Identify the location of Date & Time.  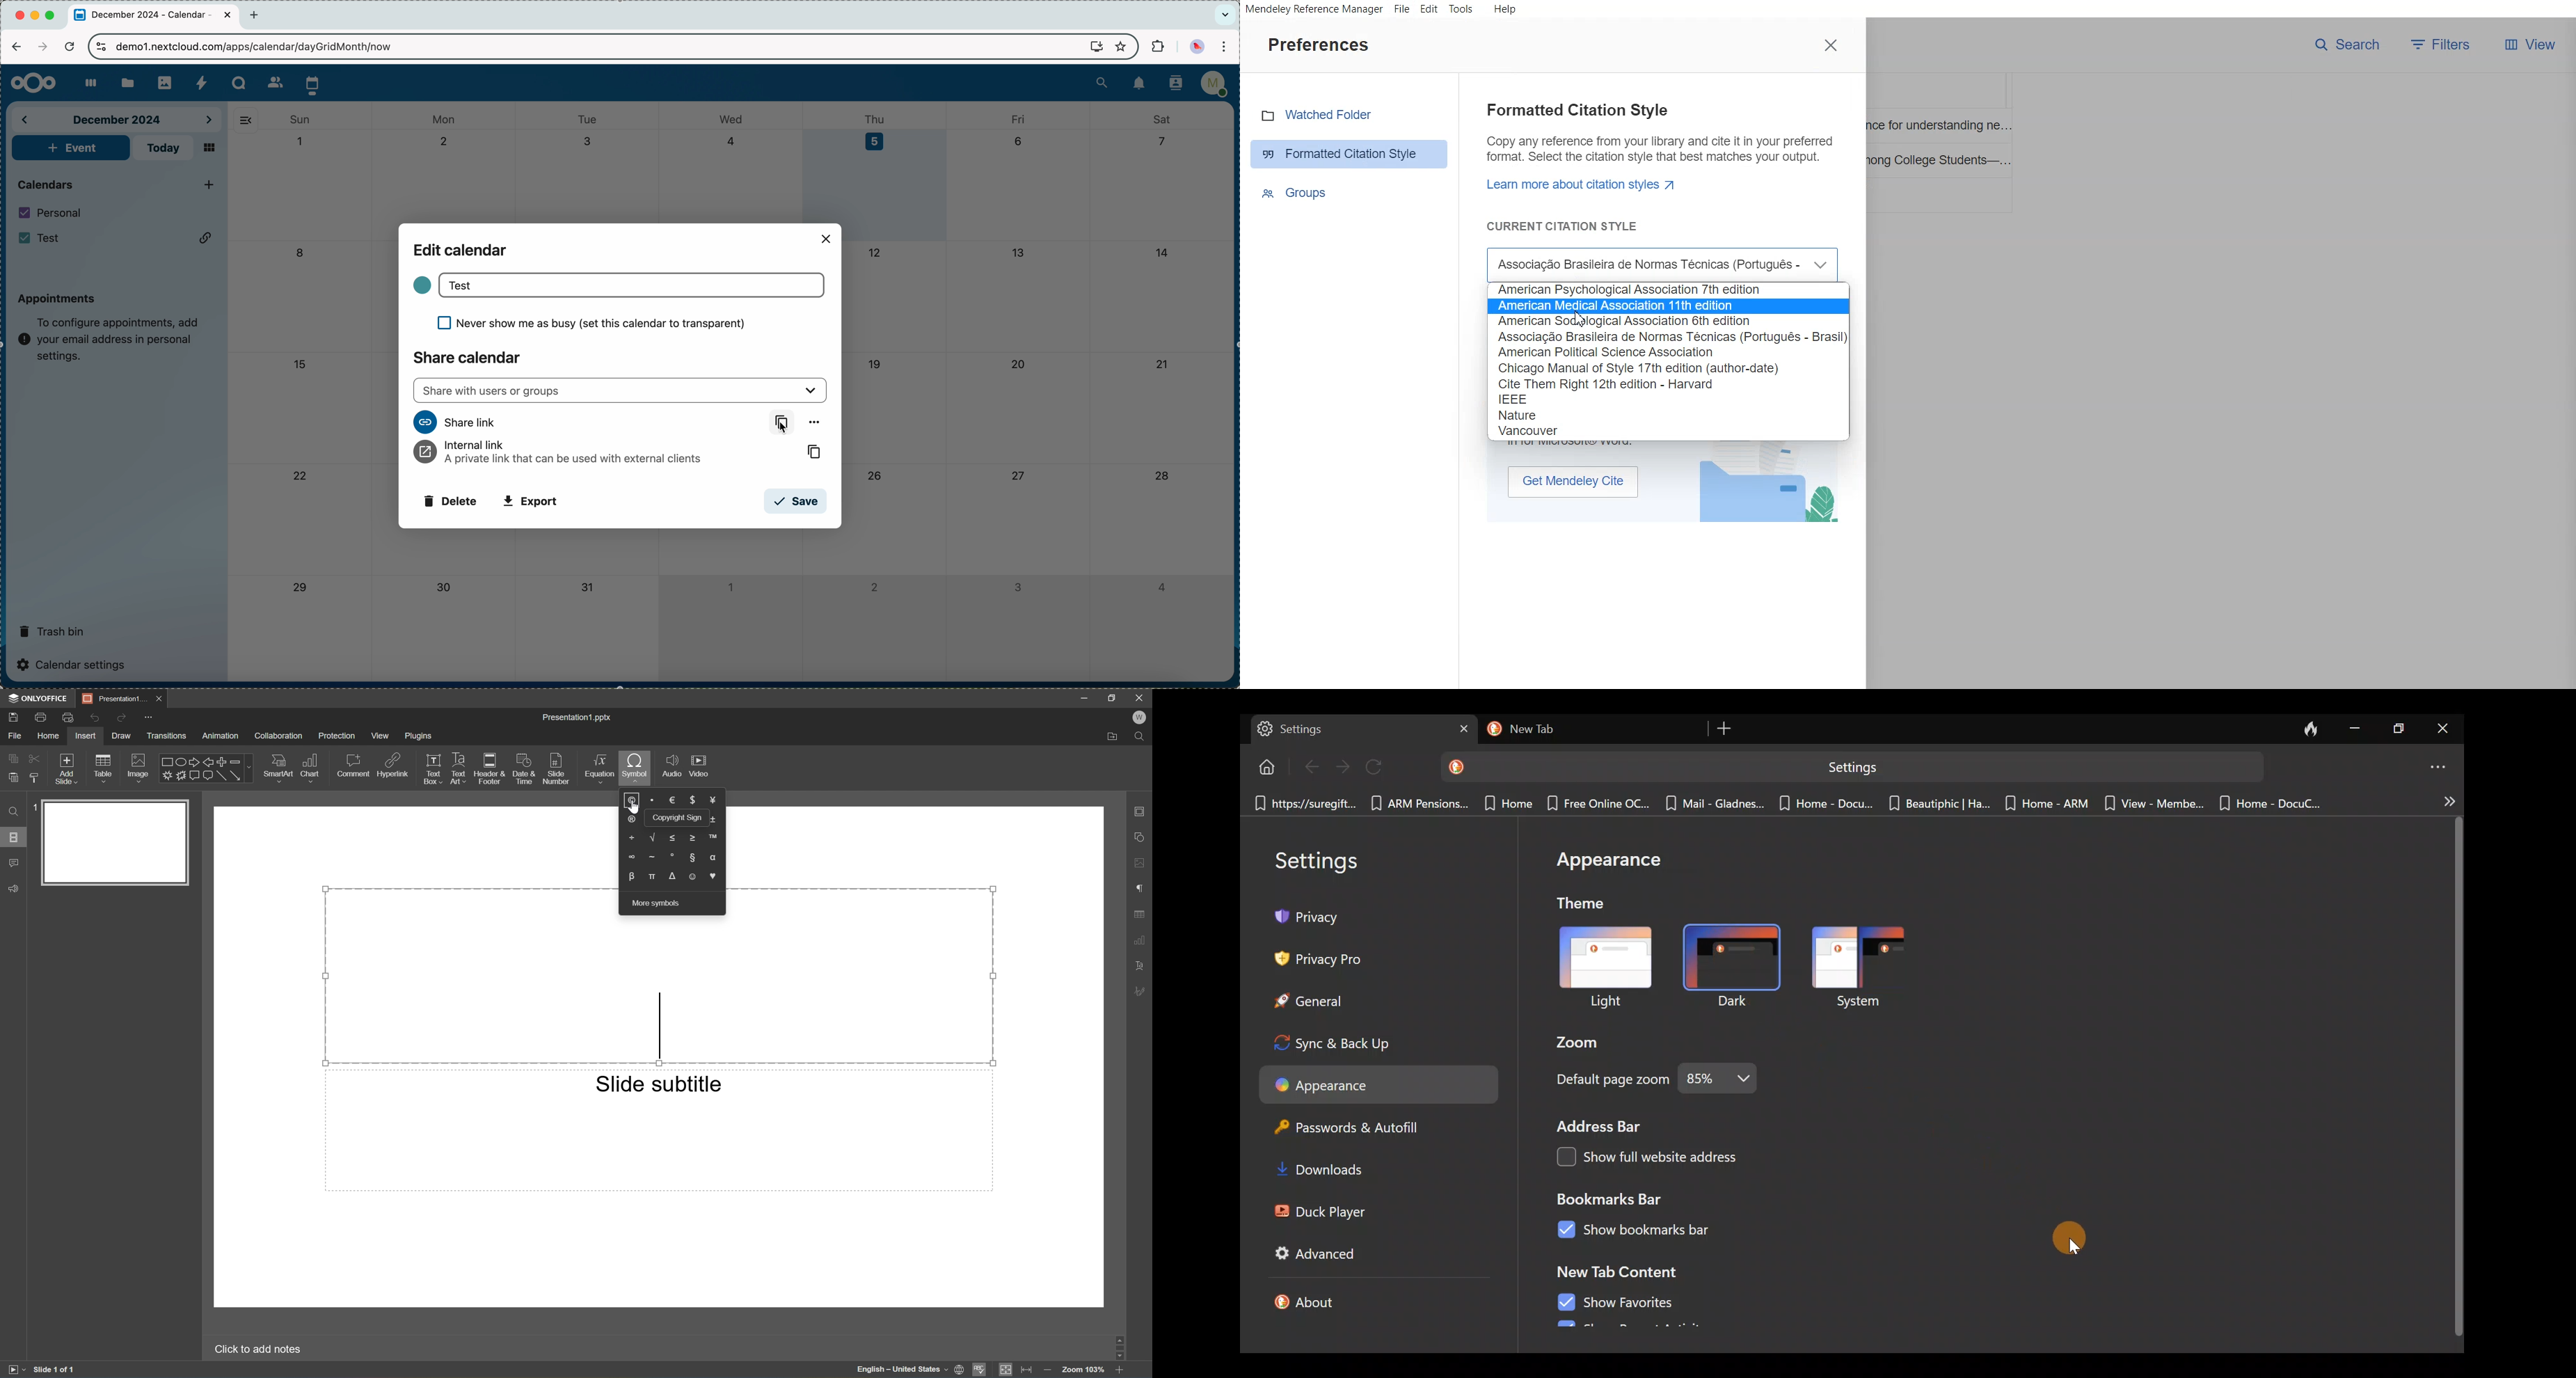
(525, 769).